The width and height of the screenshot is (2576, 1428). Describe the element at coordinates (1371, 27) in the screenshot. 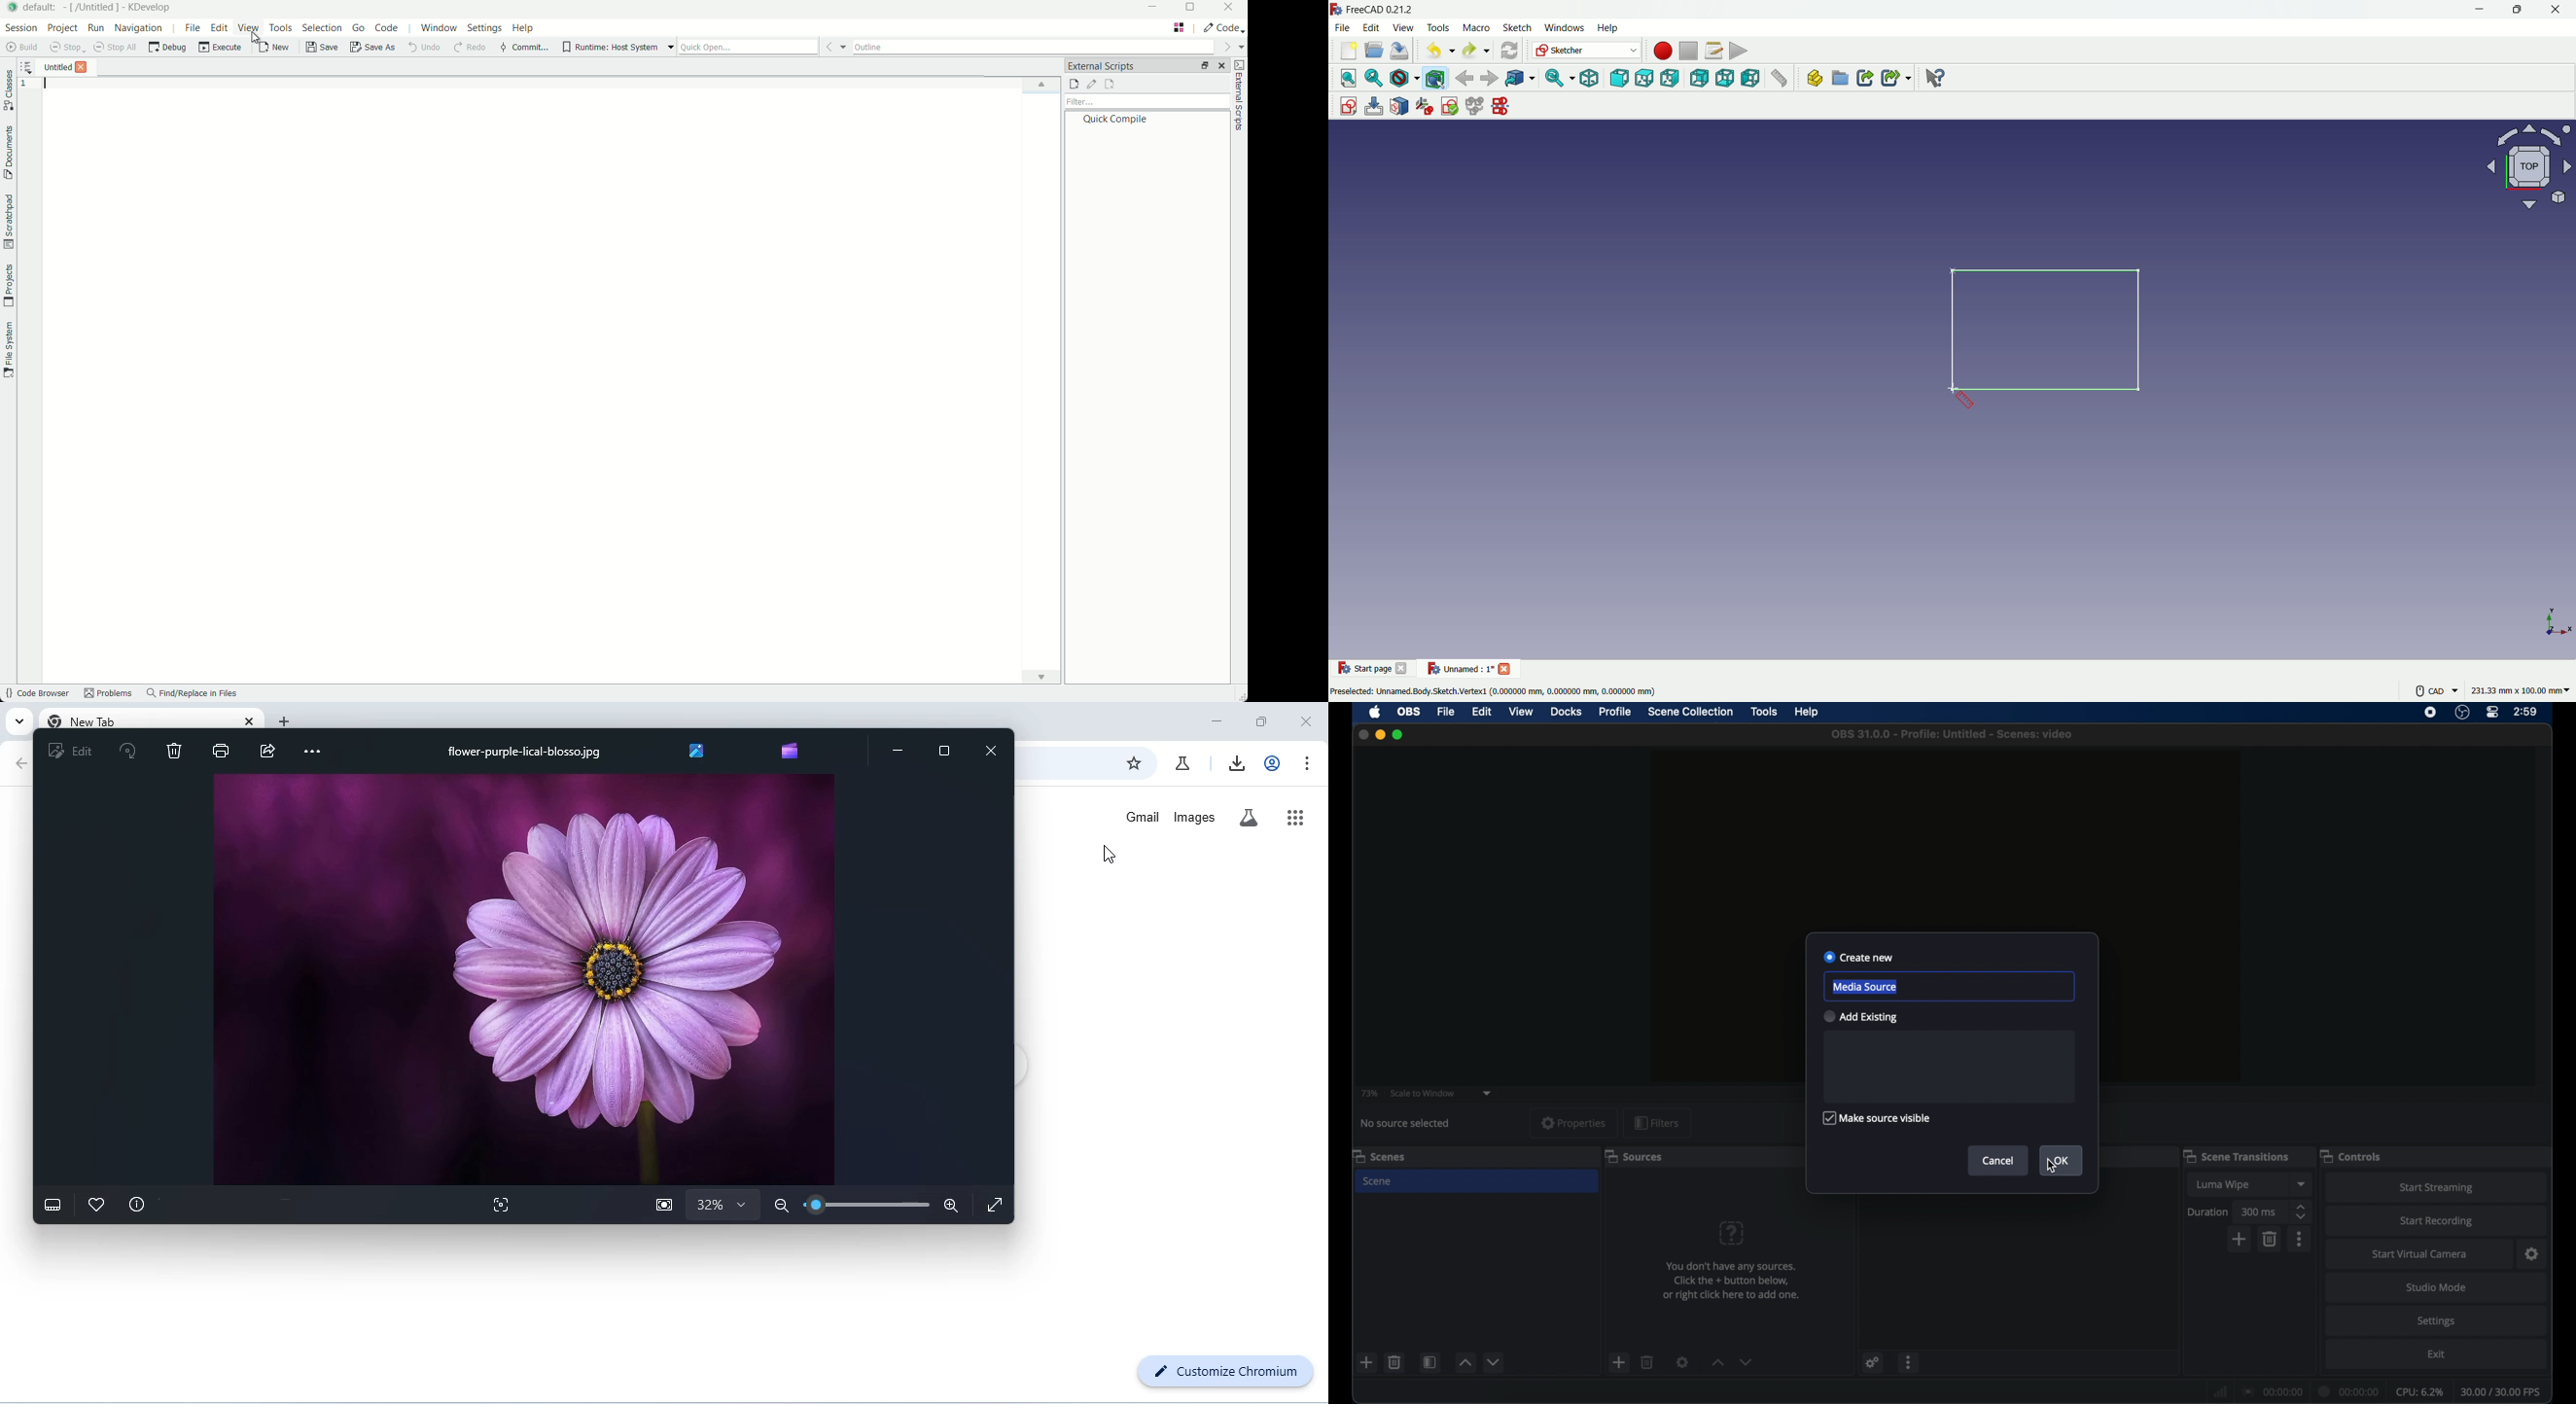

I see `edit menu` at that location.